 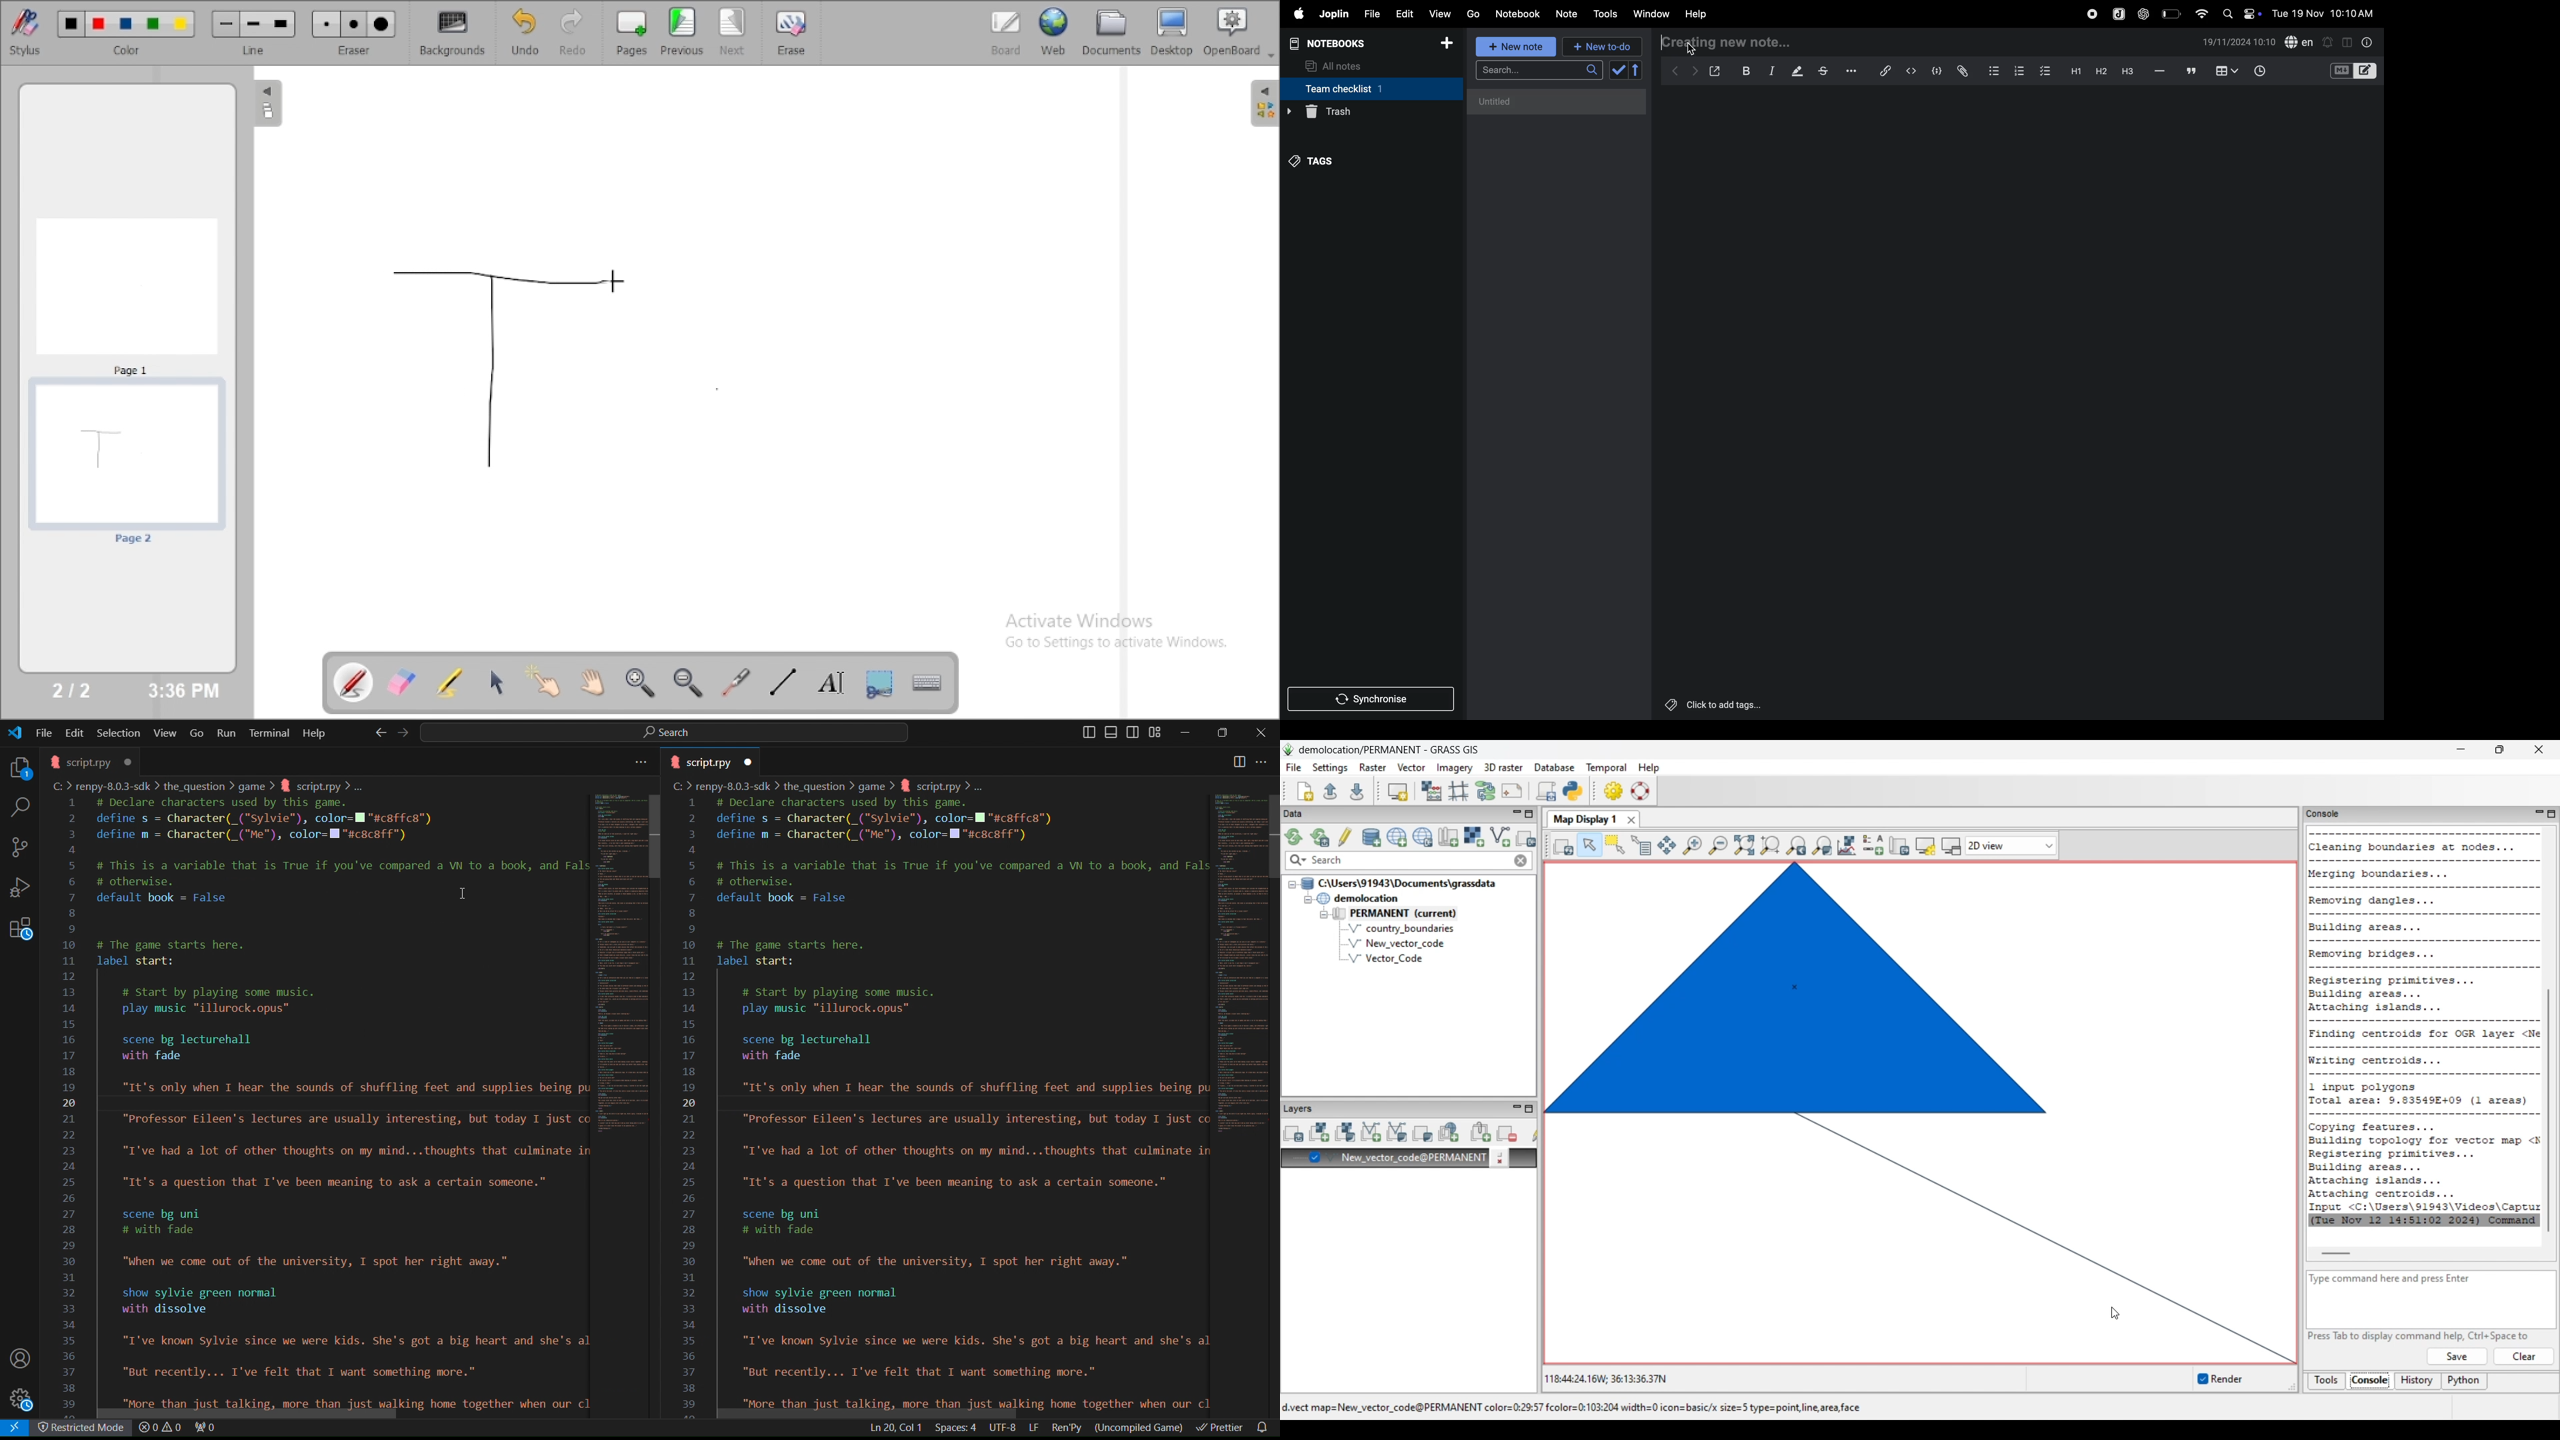 What do you see at coordinates (1404, 13) in the screenshot?
I see `edit` at bounding box center [1404, 13].